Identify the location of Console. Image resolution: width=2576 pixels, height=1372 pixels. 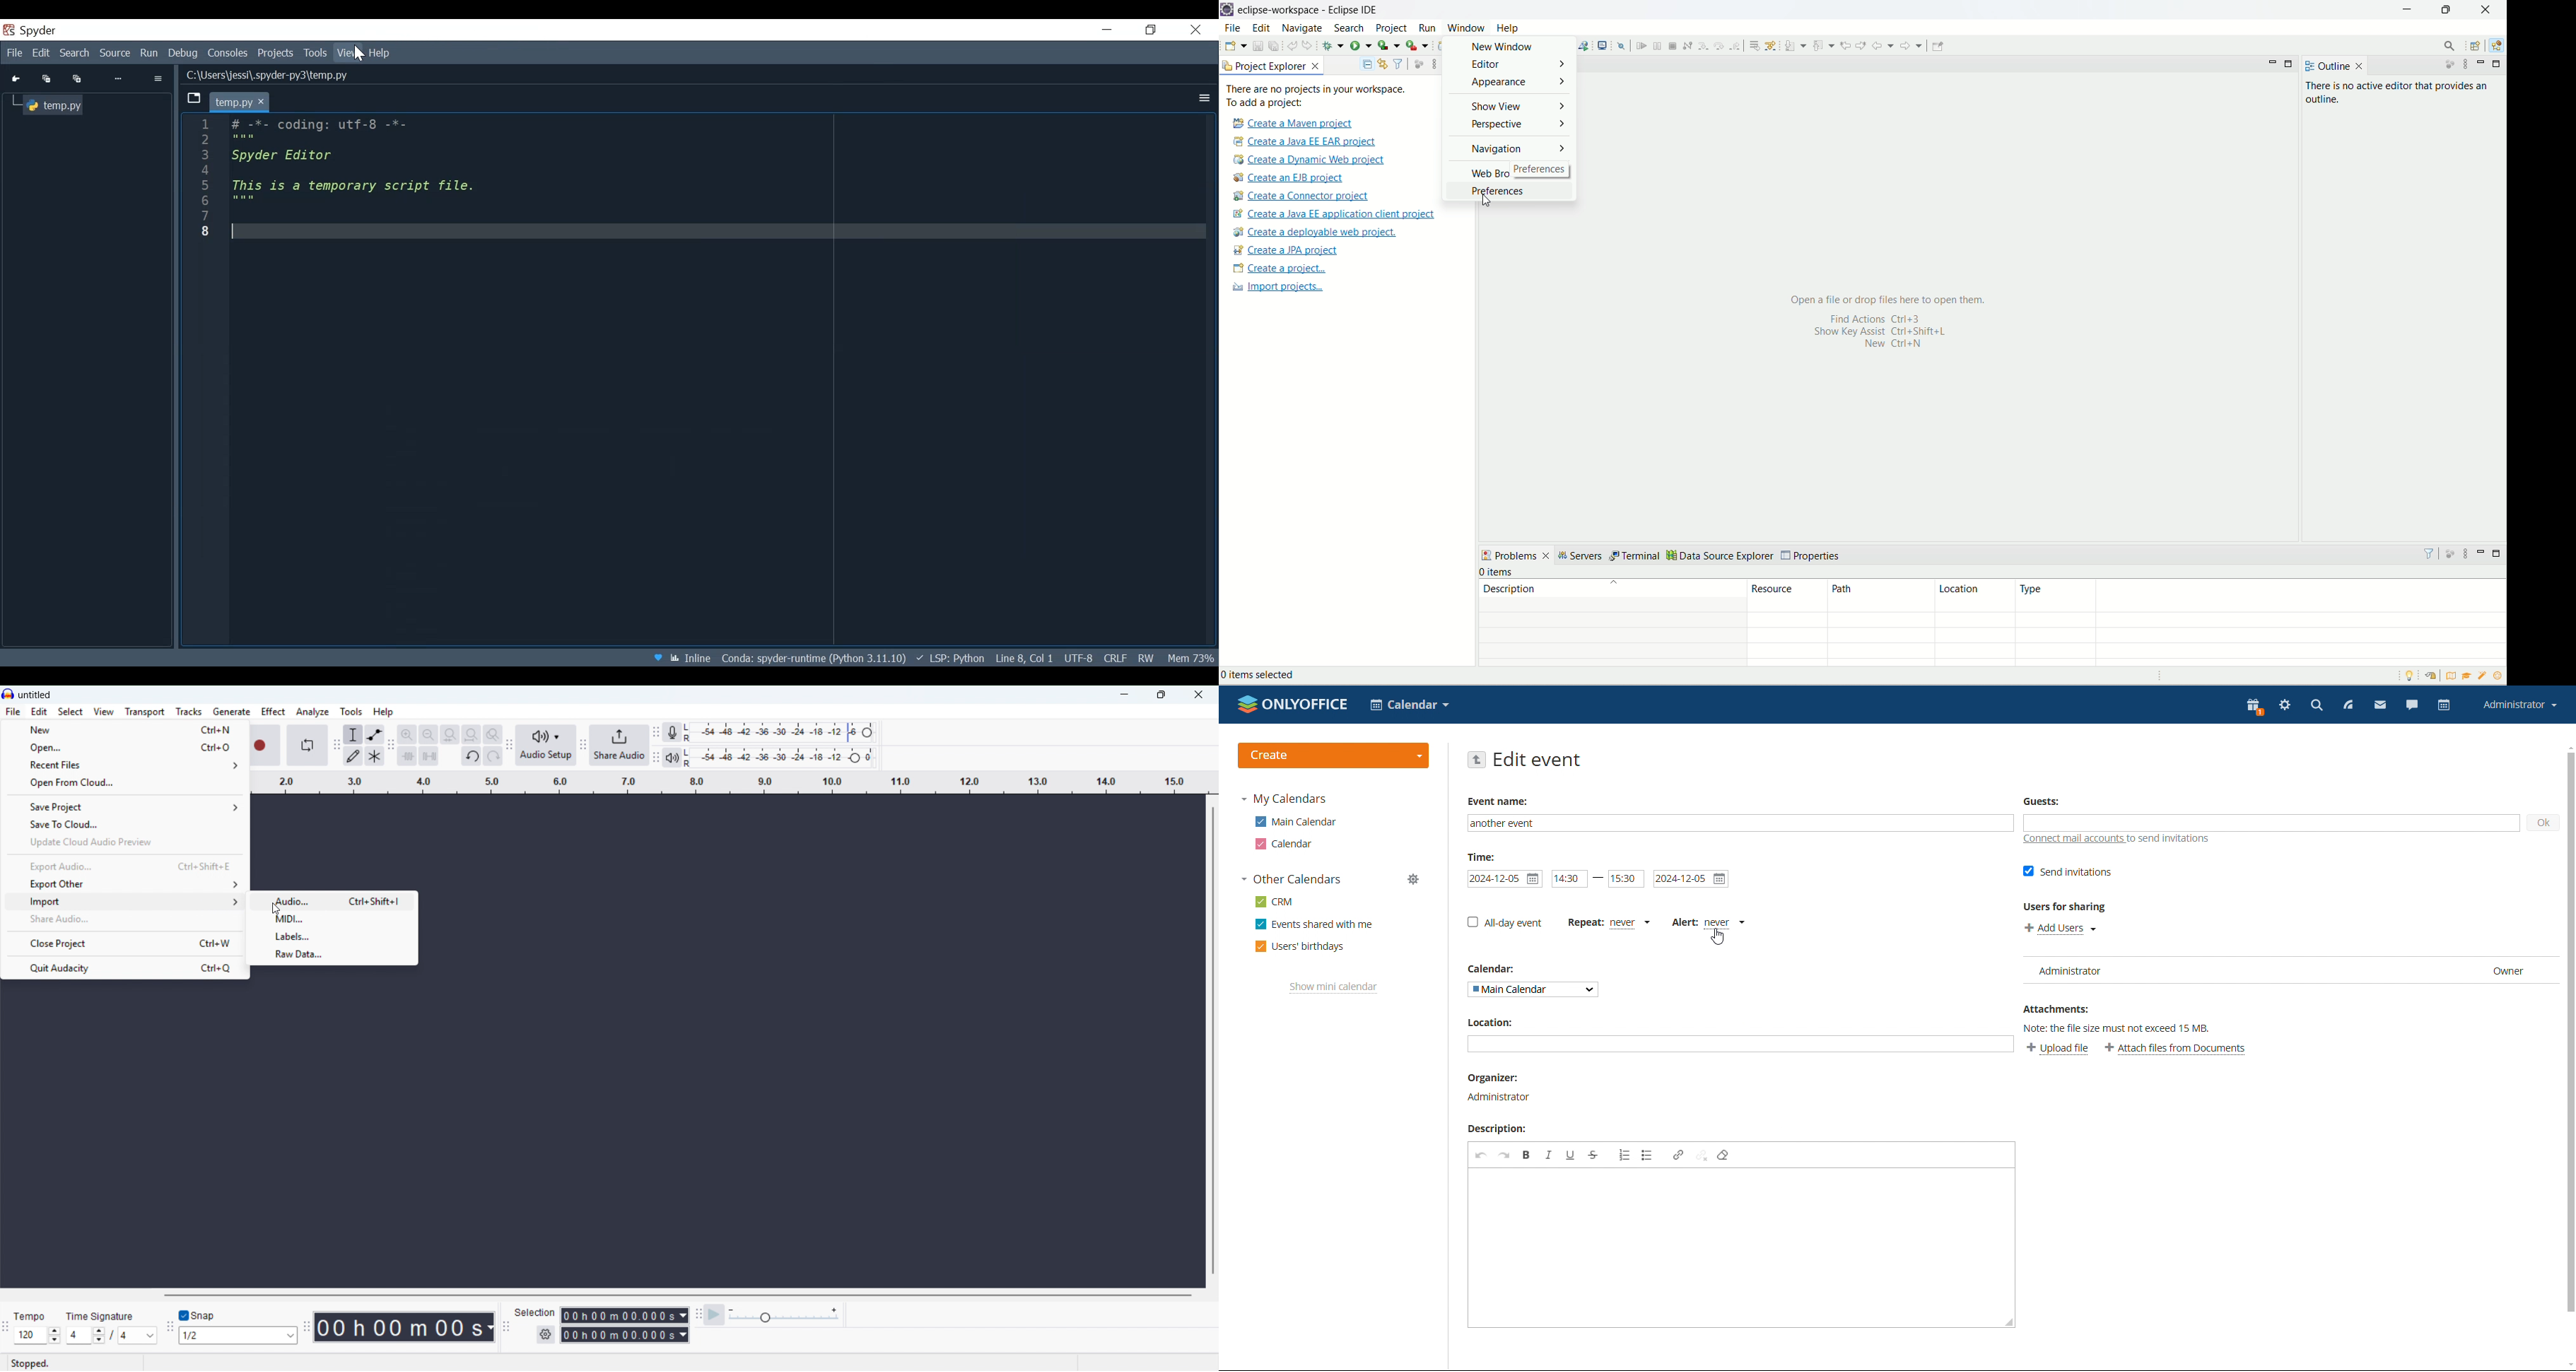
(229, 53).